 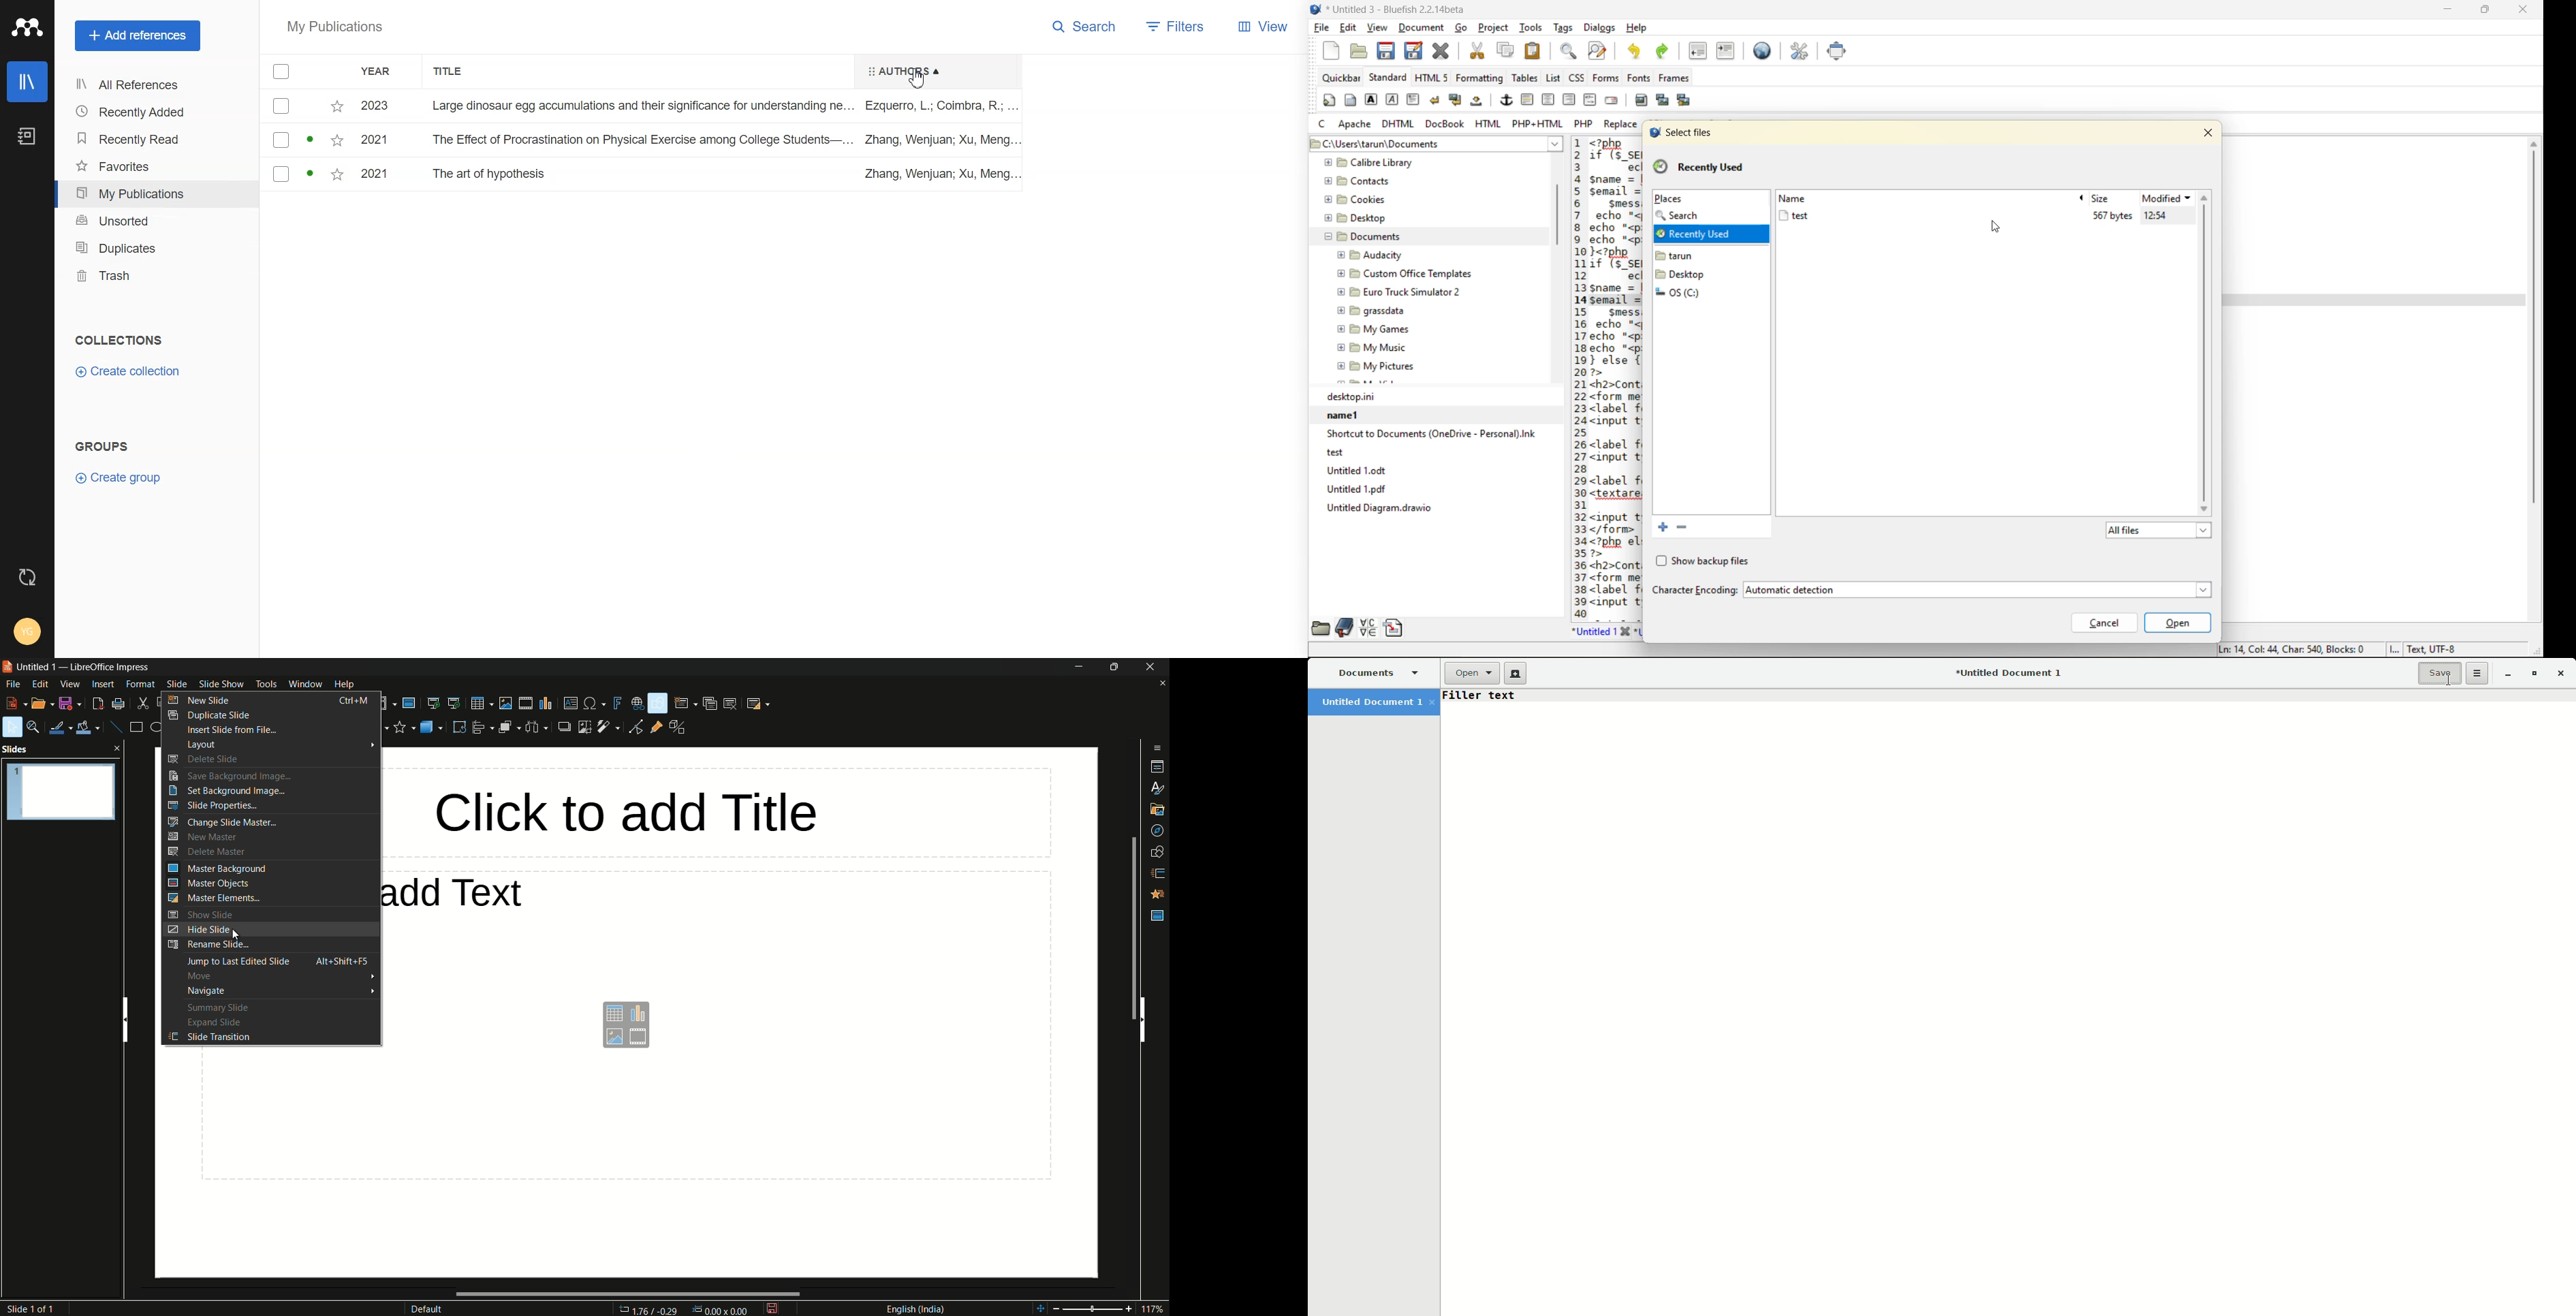 What do you see at coordinates (34, 729) in the screenshot?
I see `zoom and pan` at bounding box center [34, 729].